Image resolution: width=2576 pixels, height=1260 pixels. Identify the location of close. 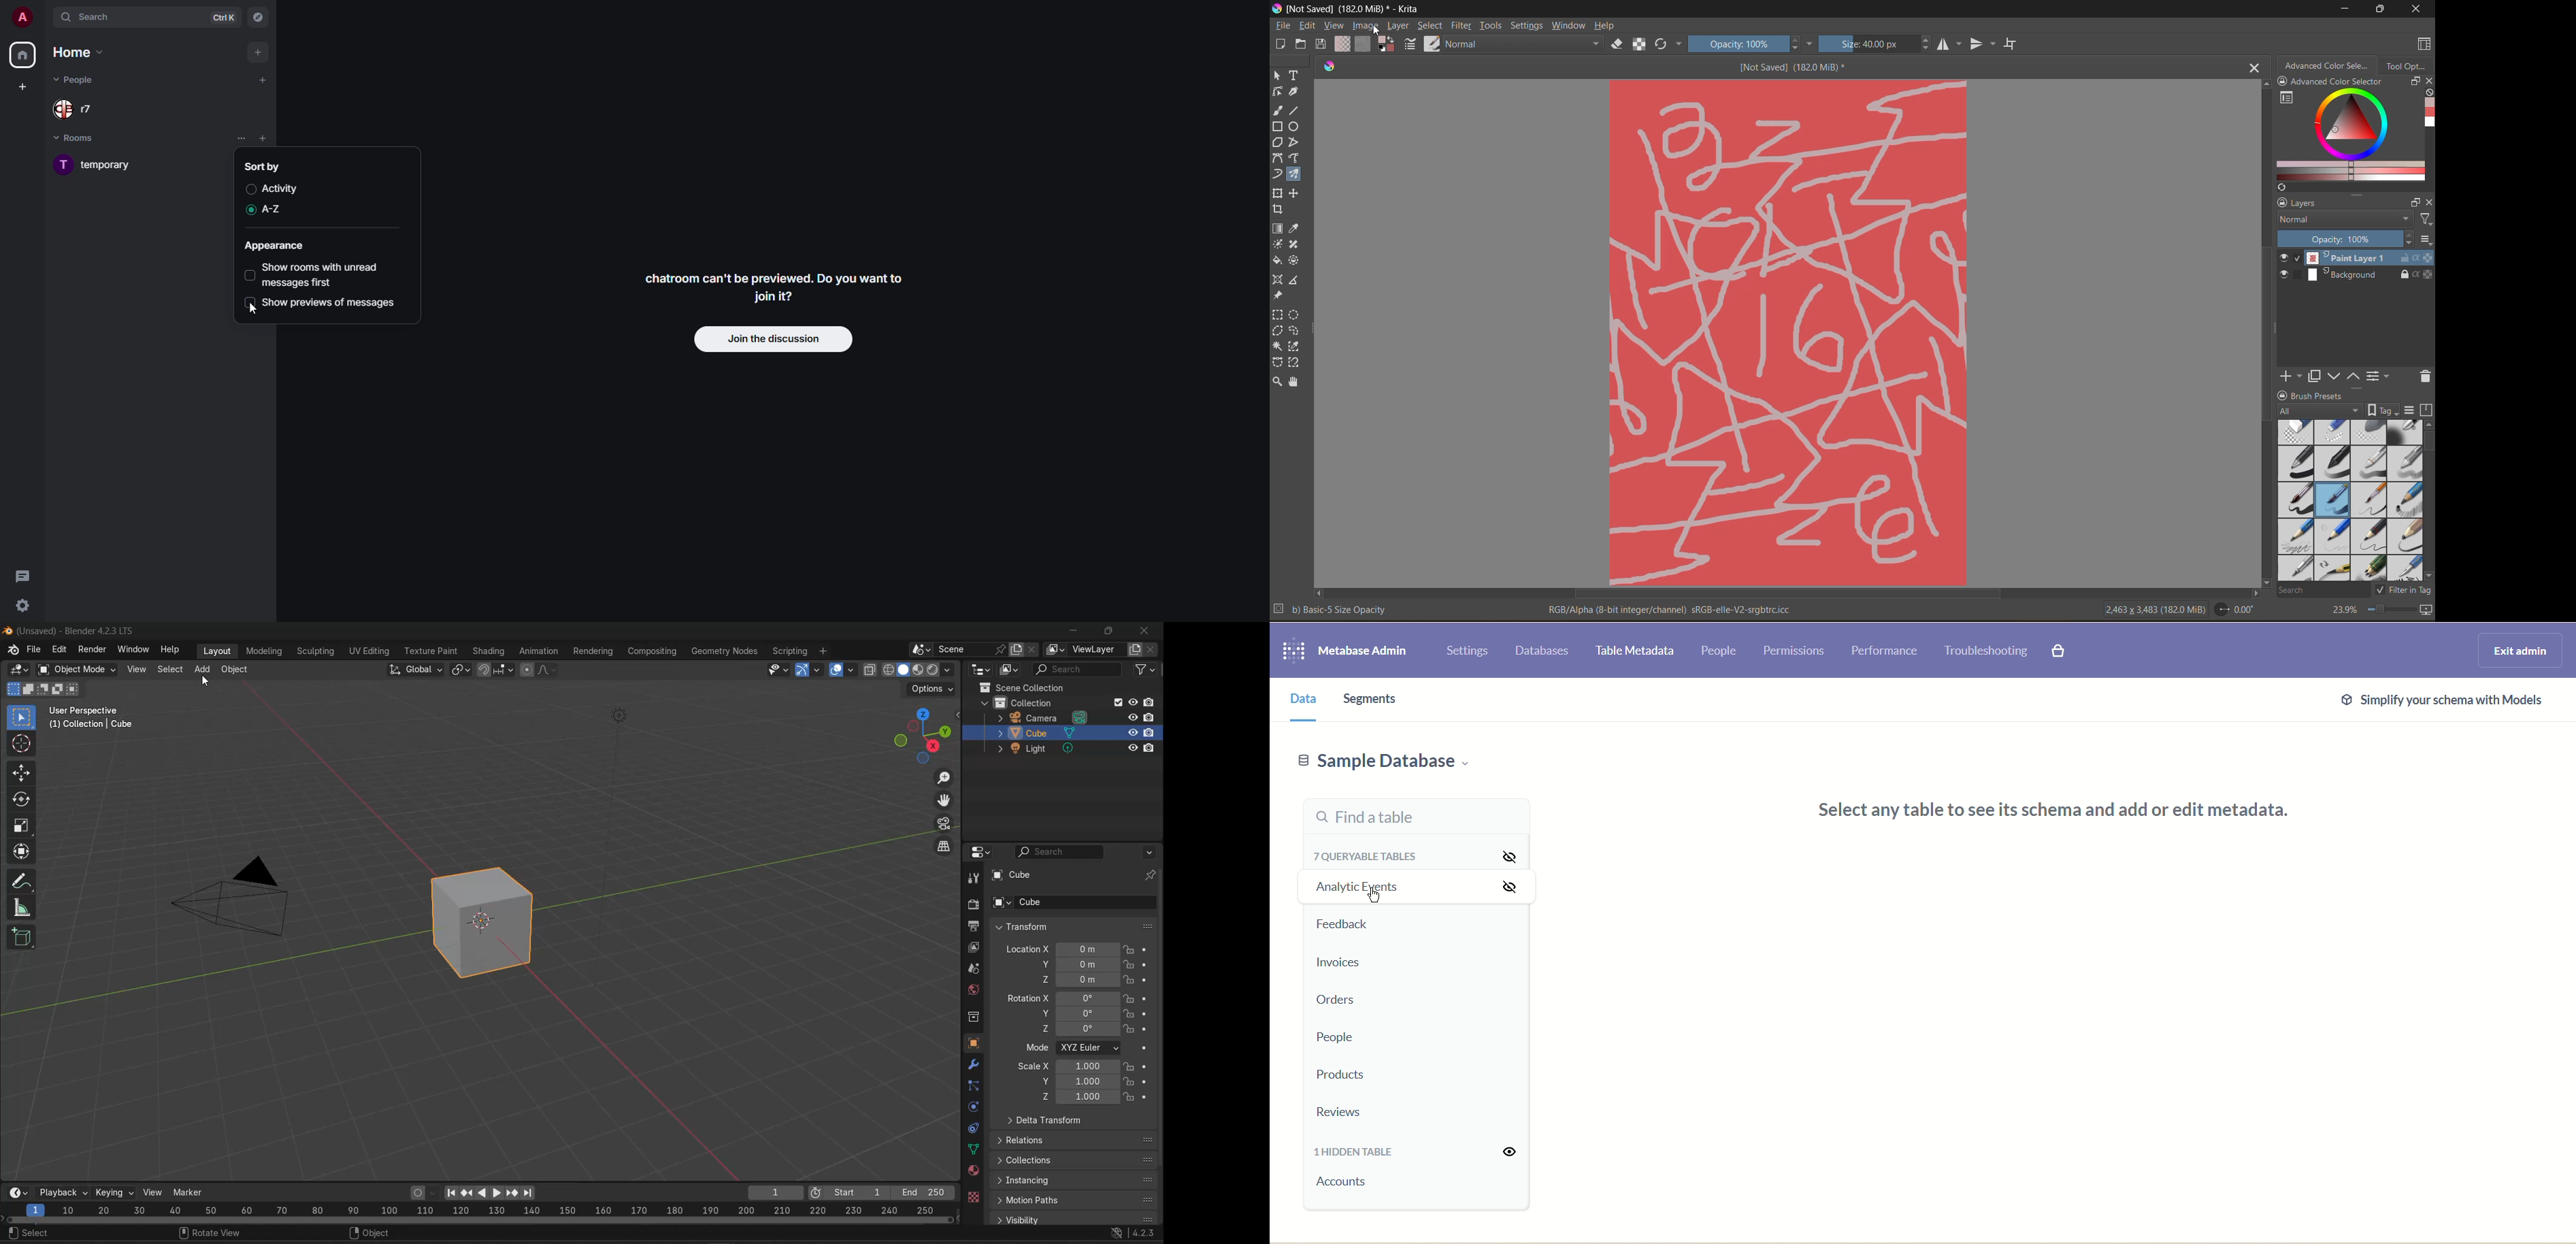
(1147, 631).